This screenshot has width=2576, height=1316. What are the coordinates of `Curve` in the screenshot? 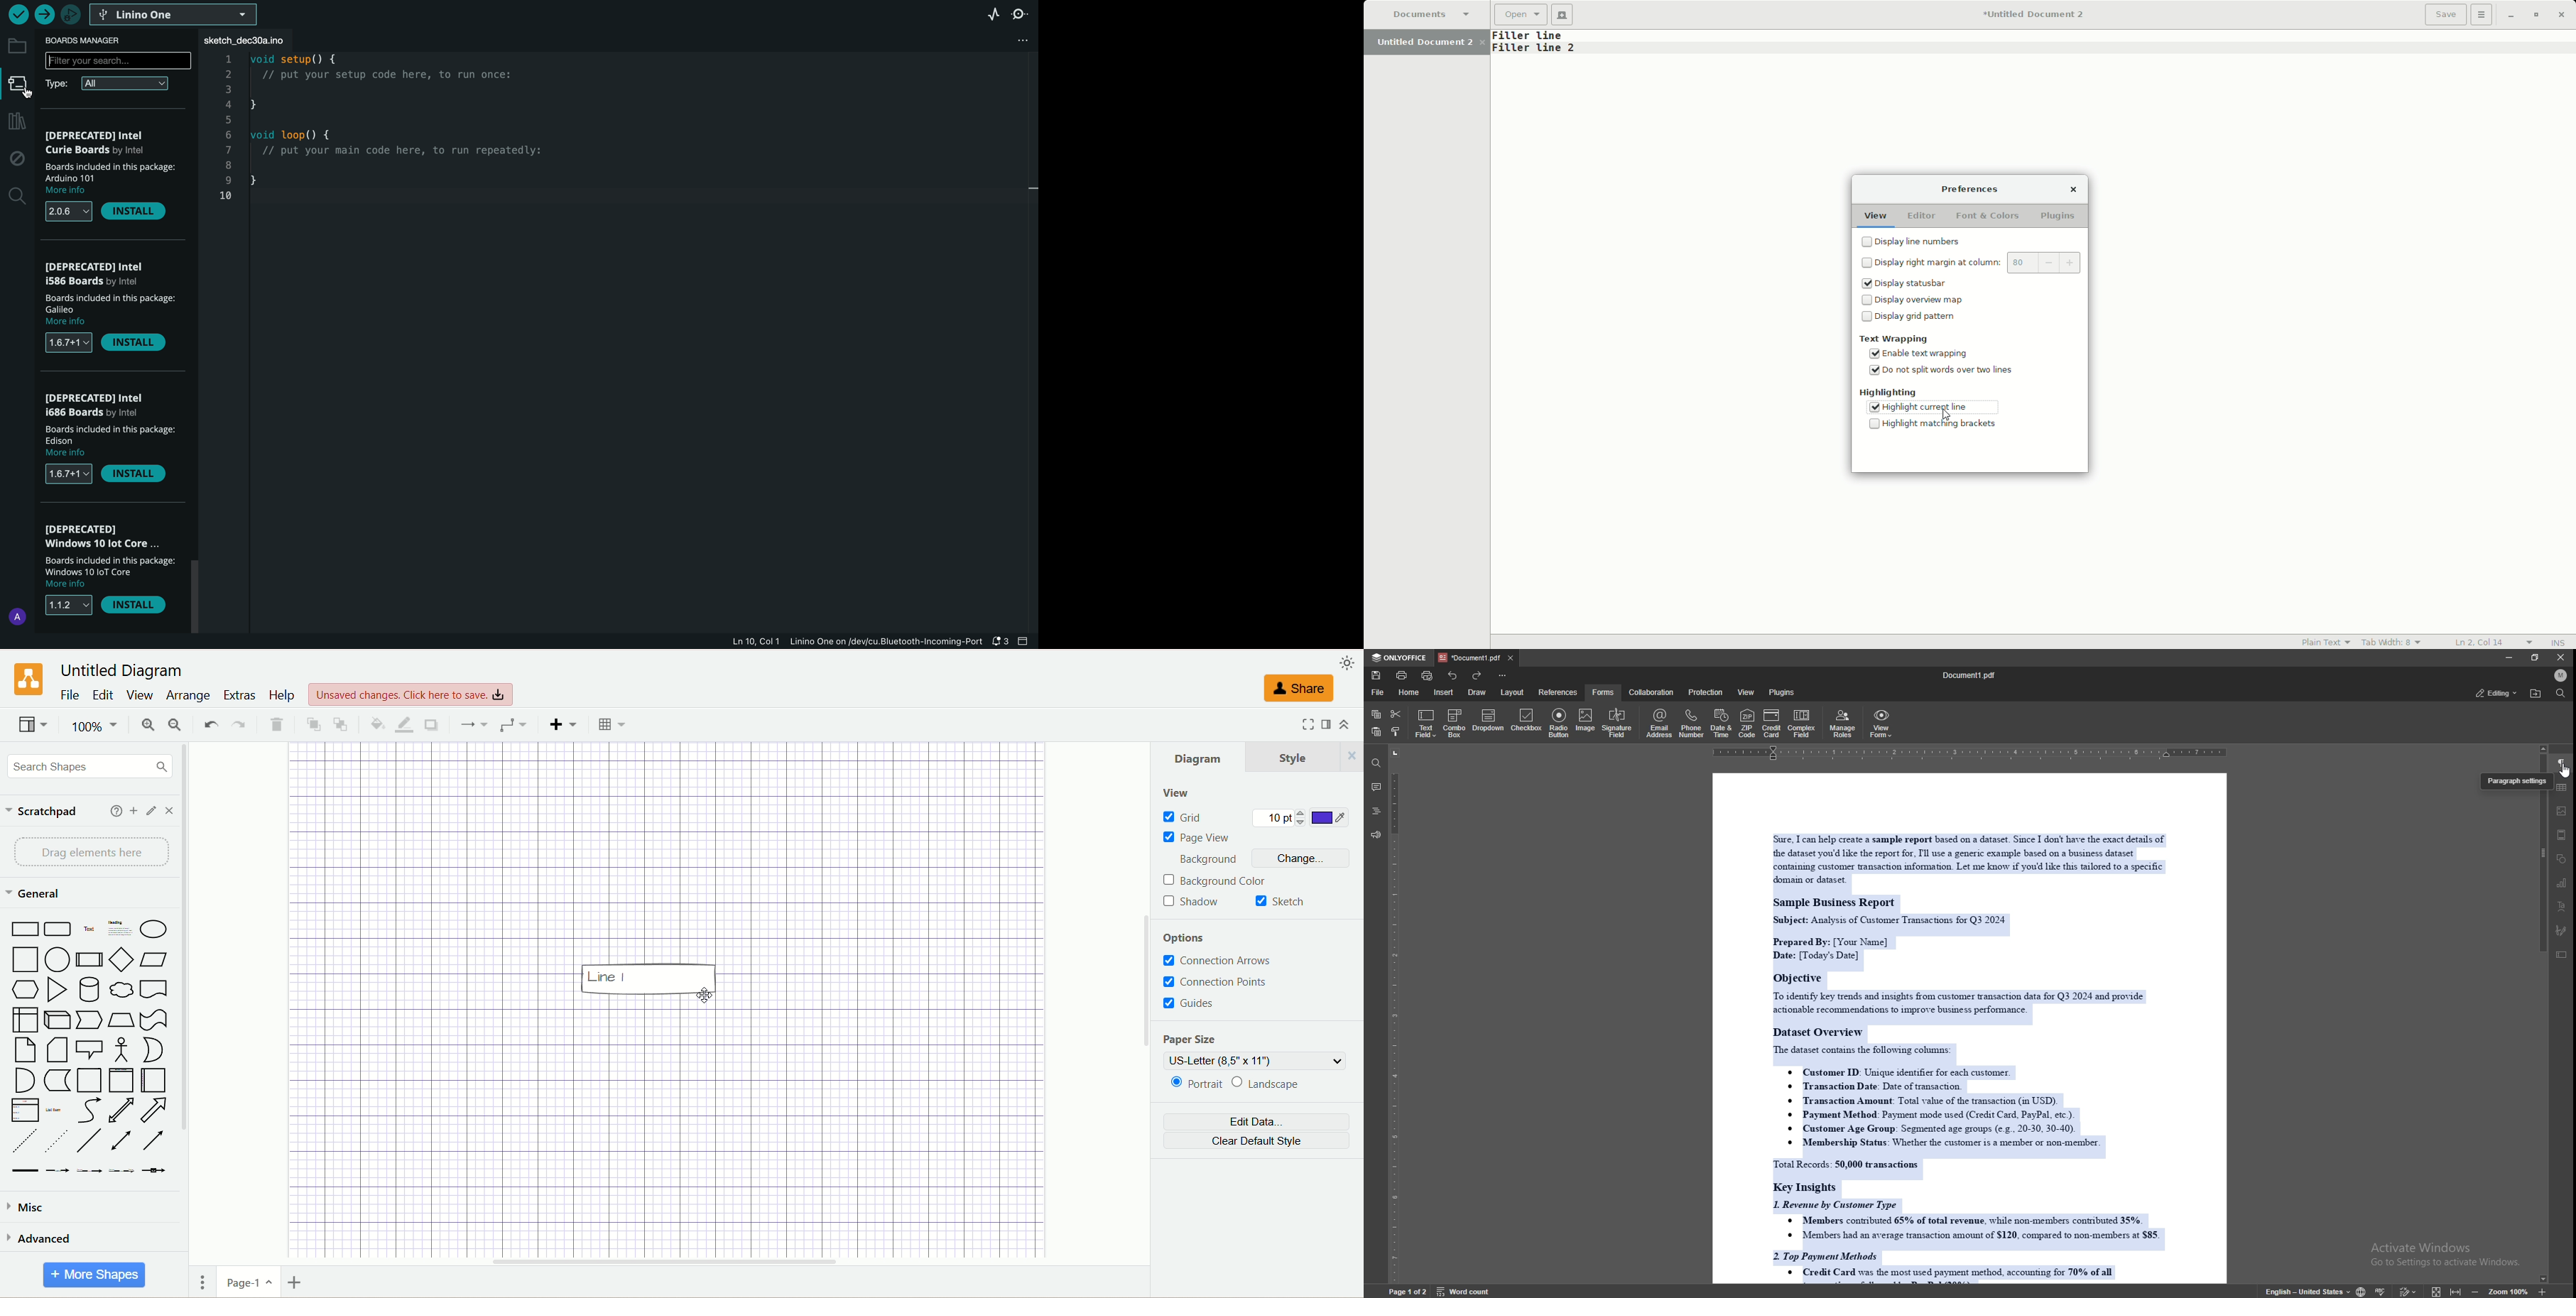 It's located at (89, 1111).